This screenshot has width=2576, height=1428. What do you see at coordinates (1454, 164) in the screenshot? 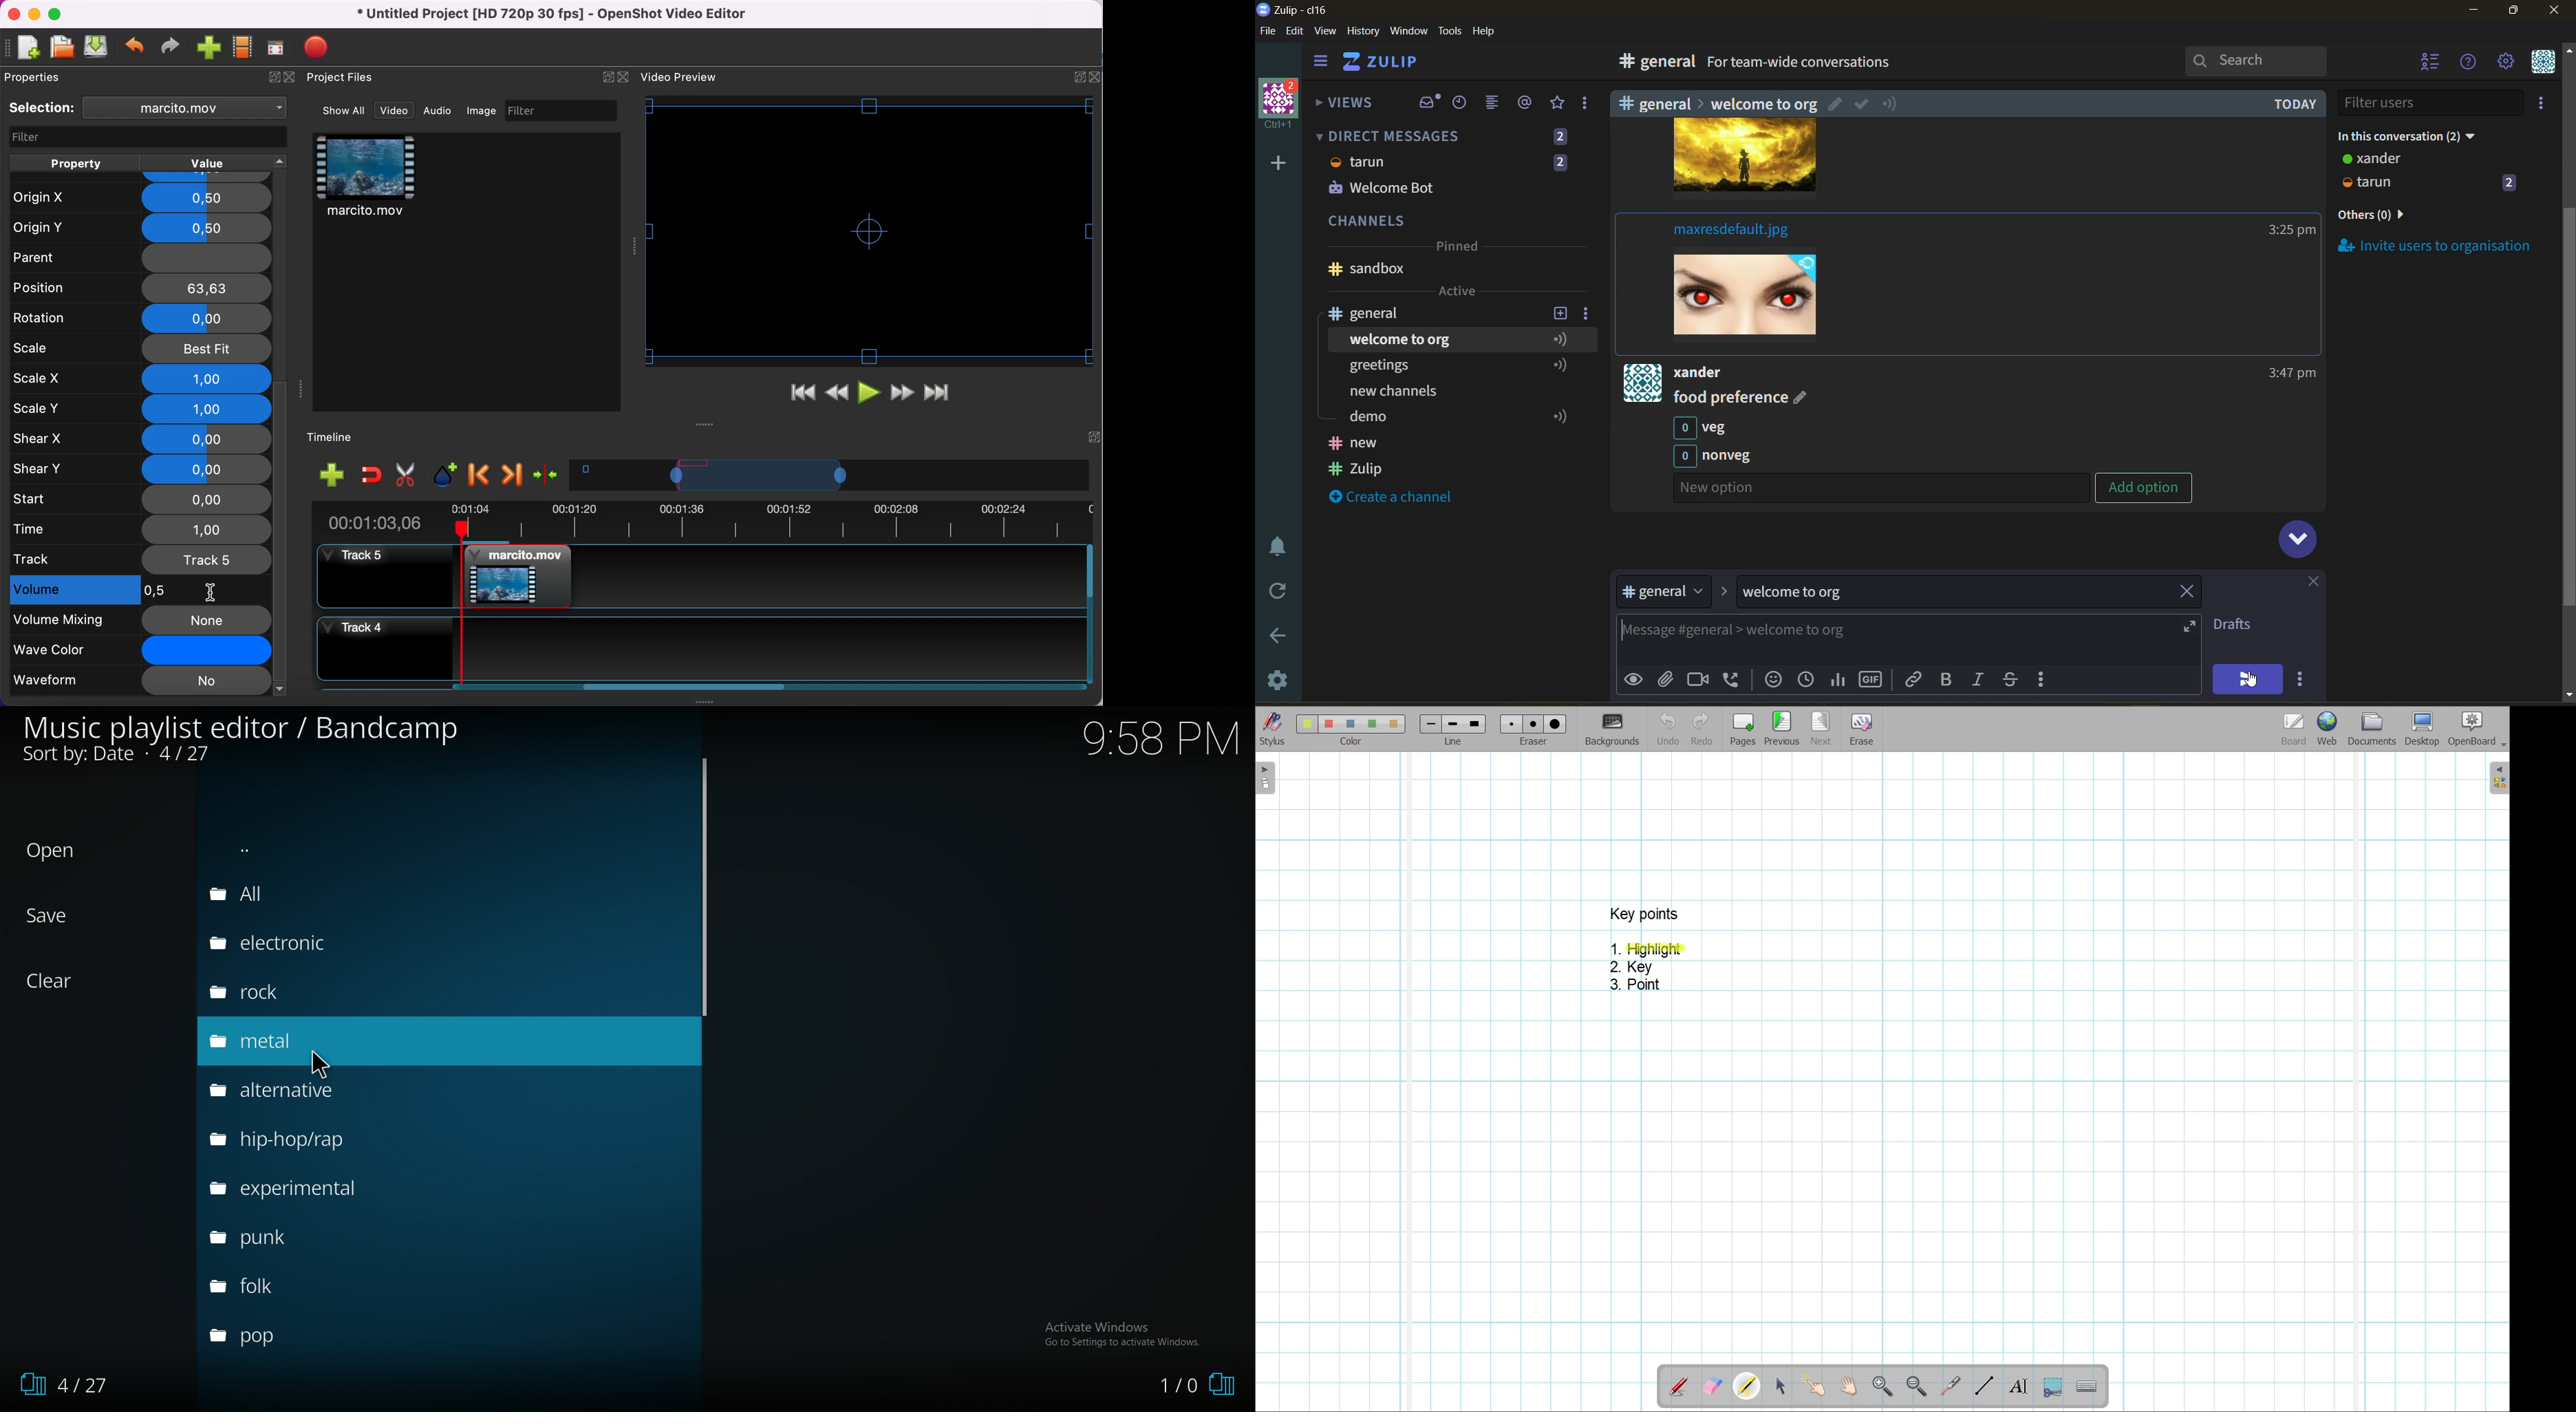
I see `direct messages` at bounding box center [1454, 164].